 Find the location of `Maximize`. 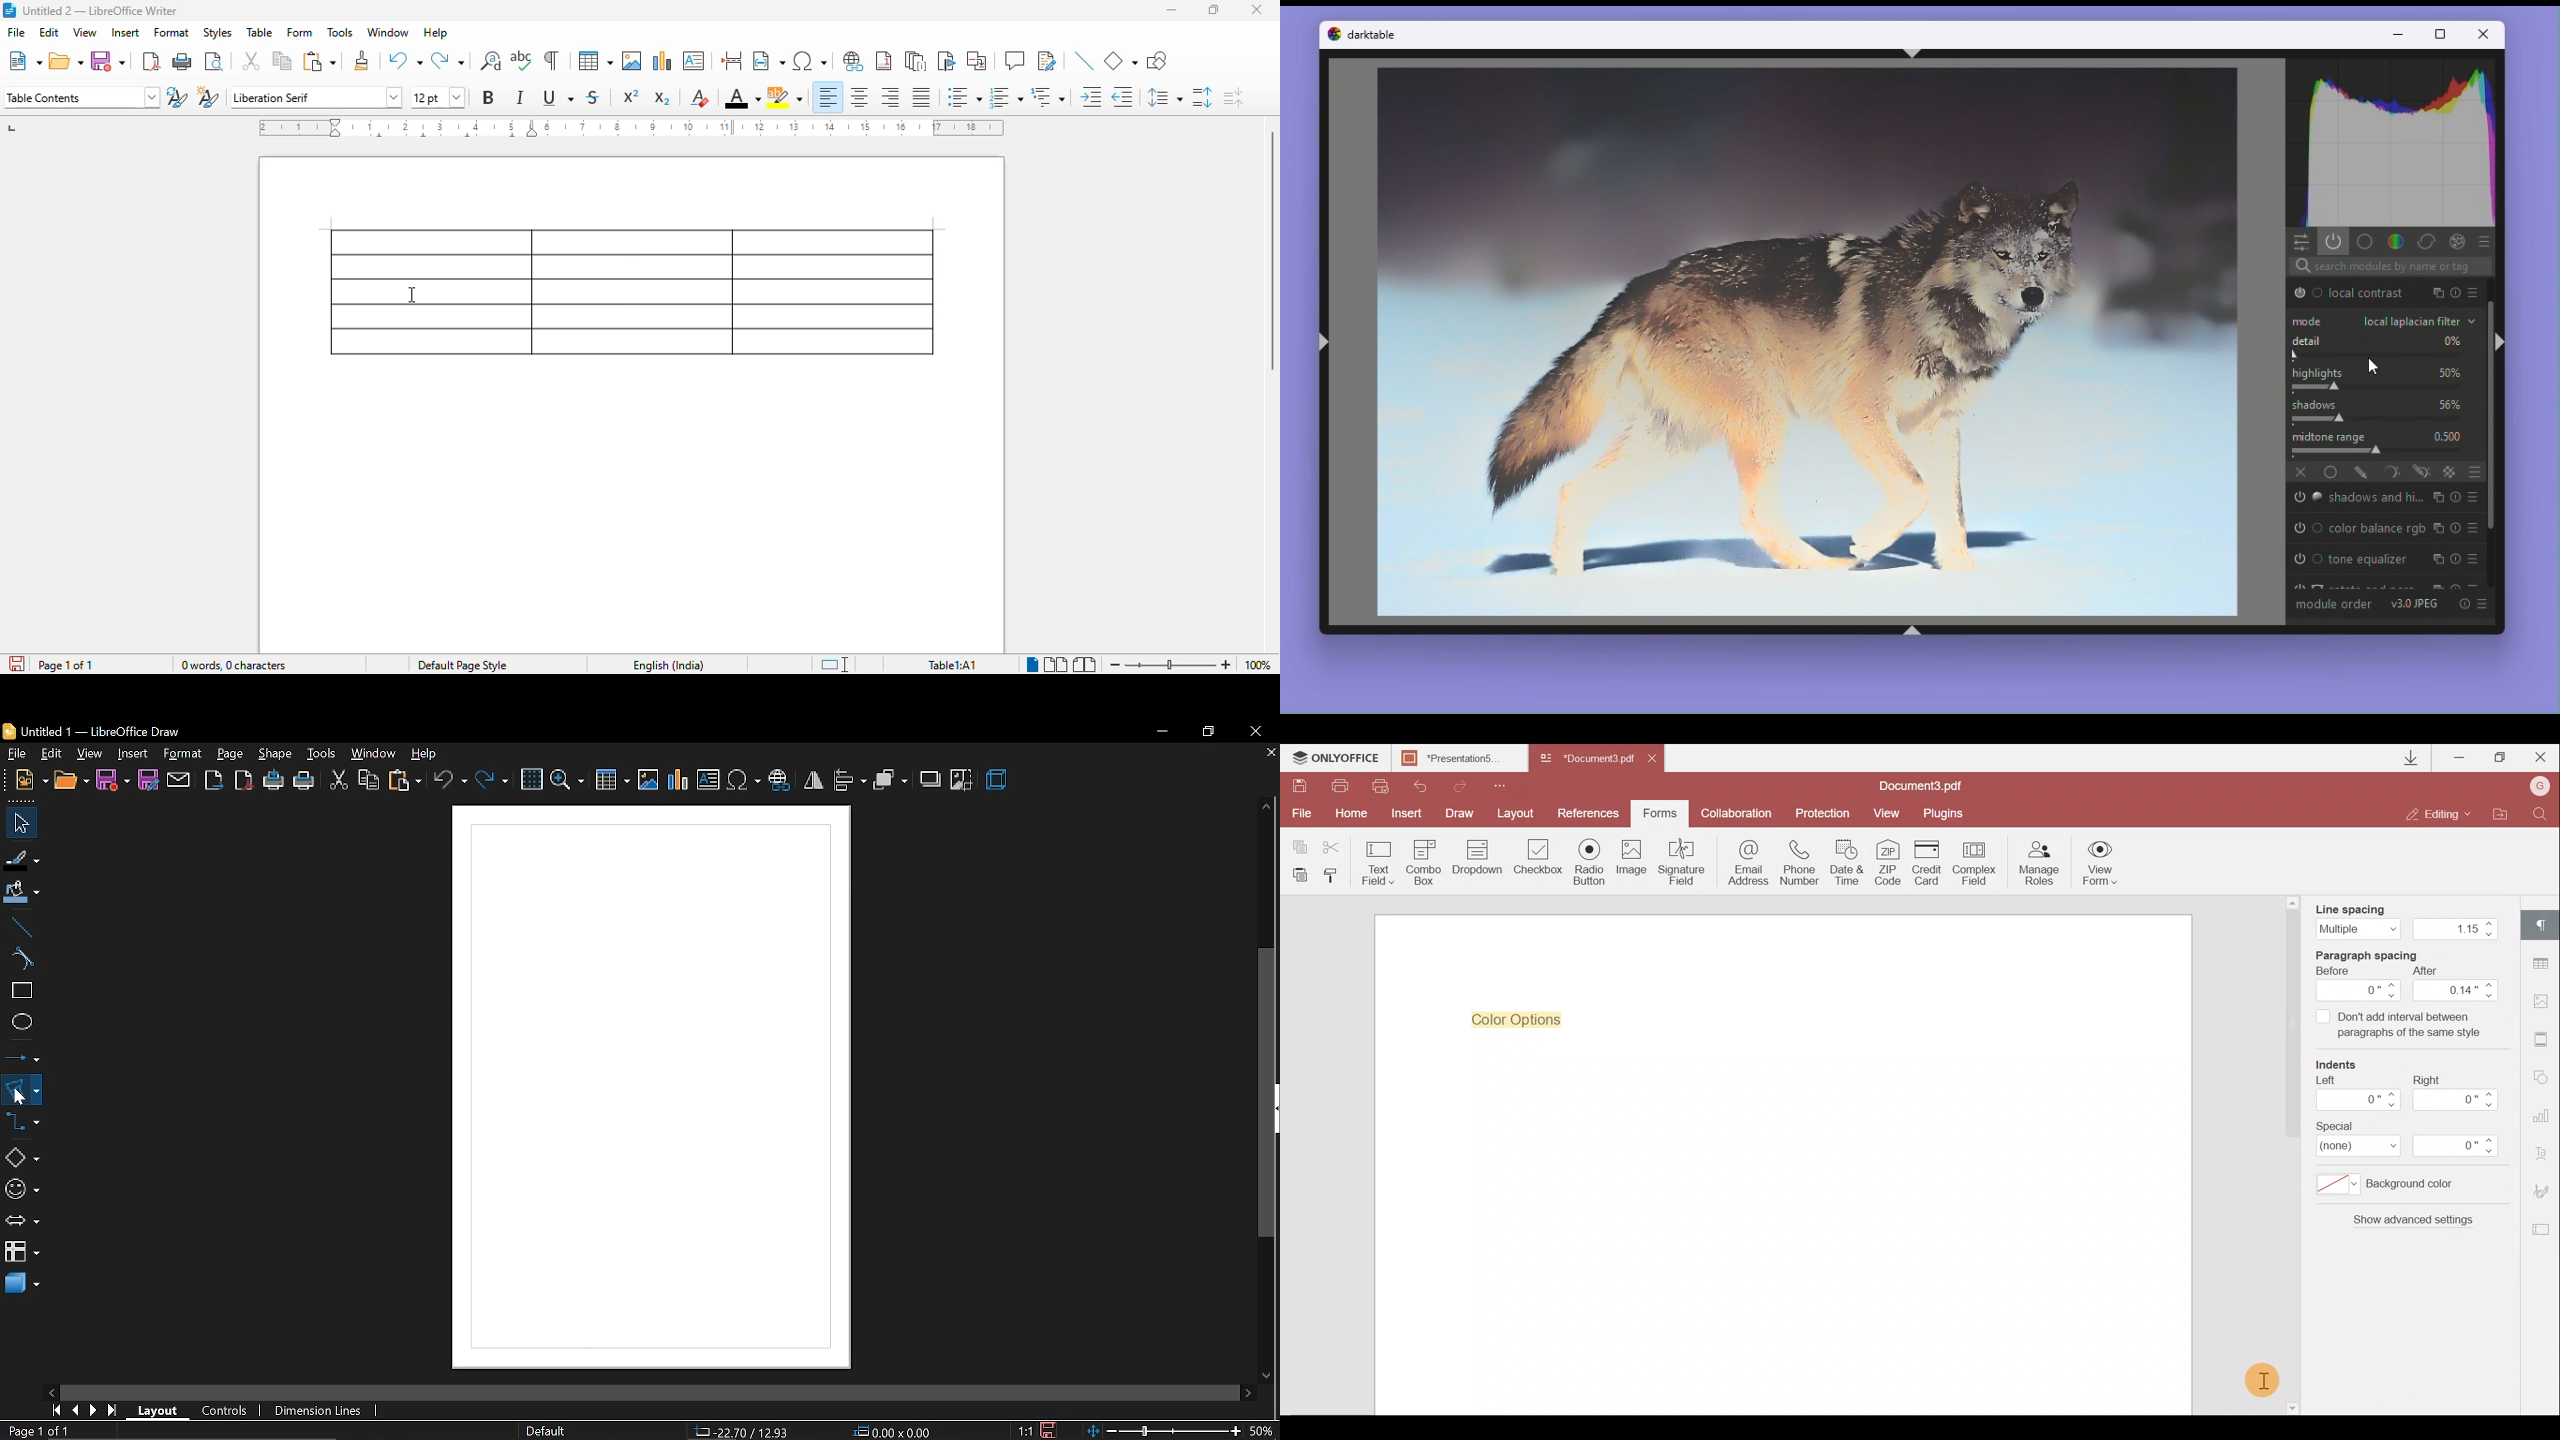

Maximize is located at coordinates (2499, 759).